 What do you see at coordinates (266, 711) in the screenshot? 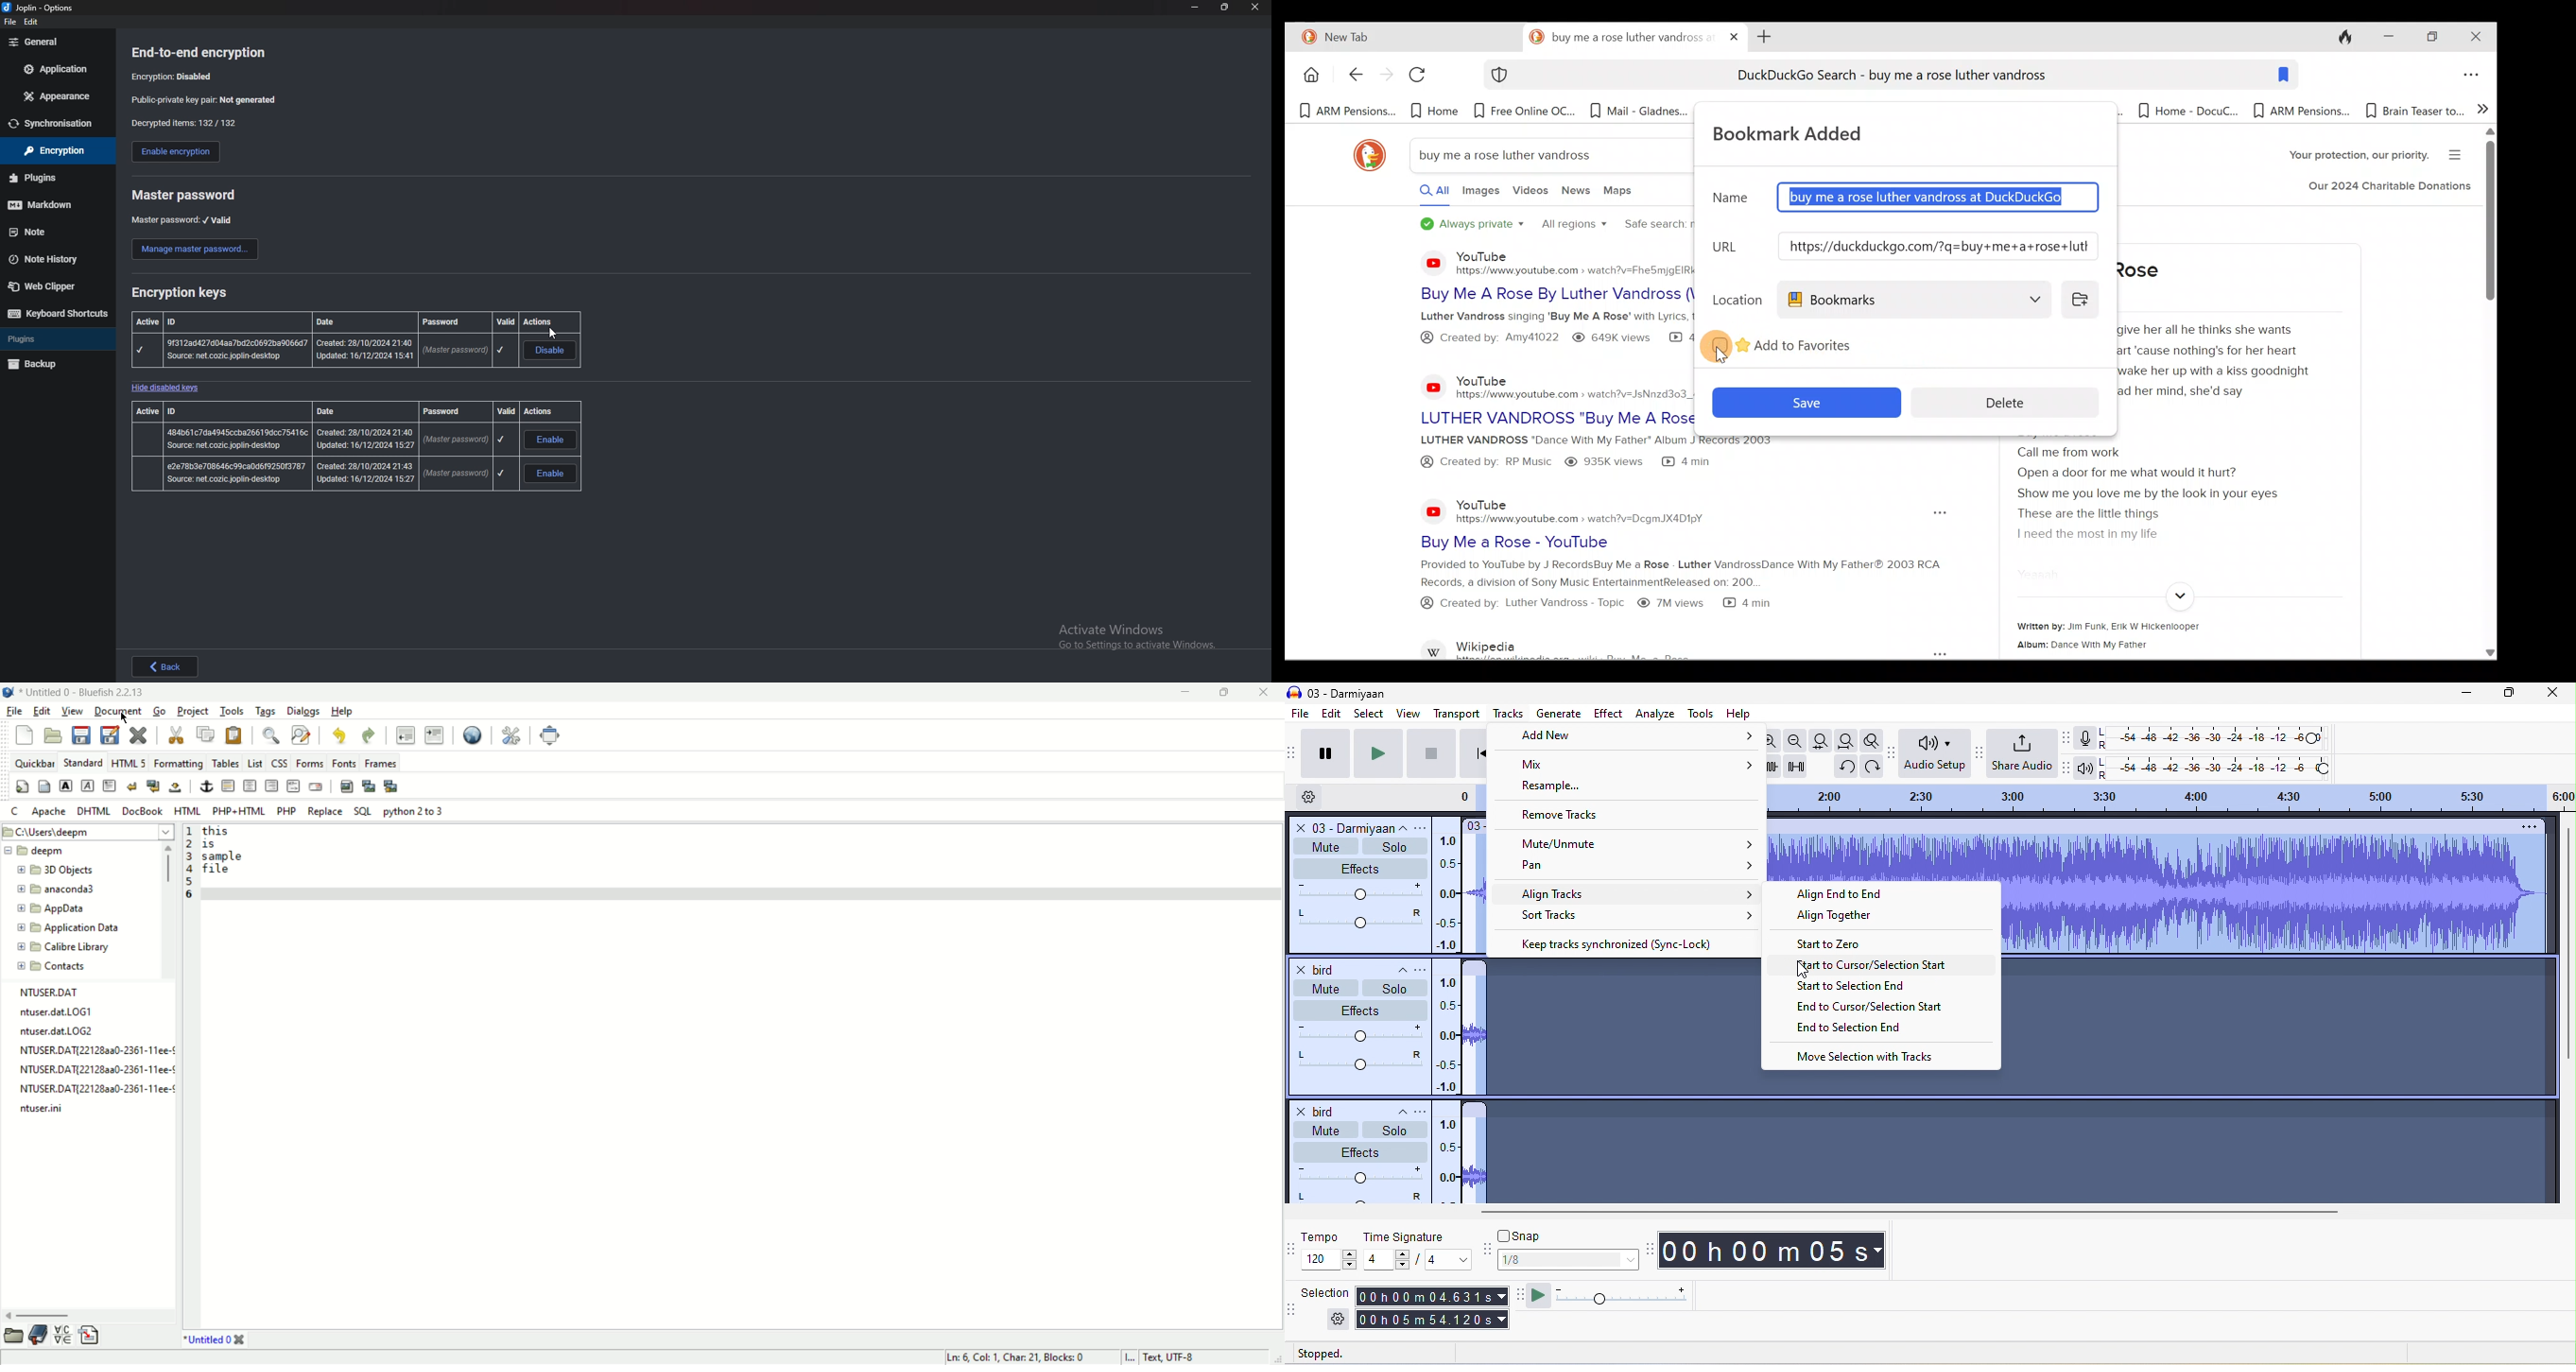
I see `tags` at bounding box center [266, 711].